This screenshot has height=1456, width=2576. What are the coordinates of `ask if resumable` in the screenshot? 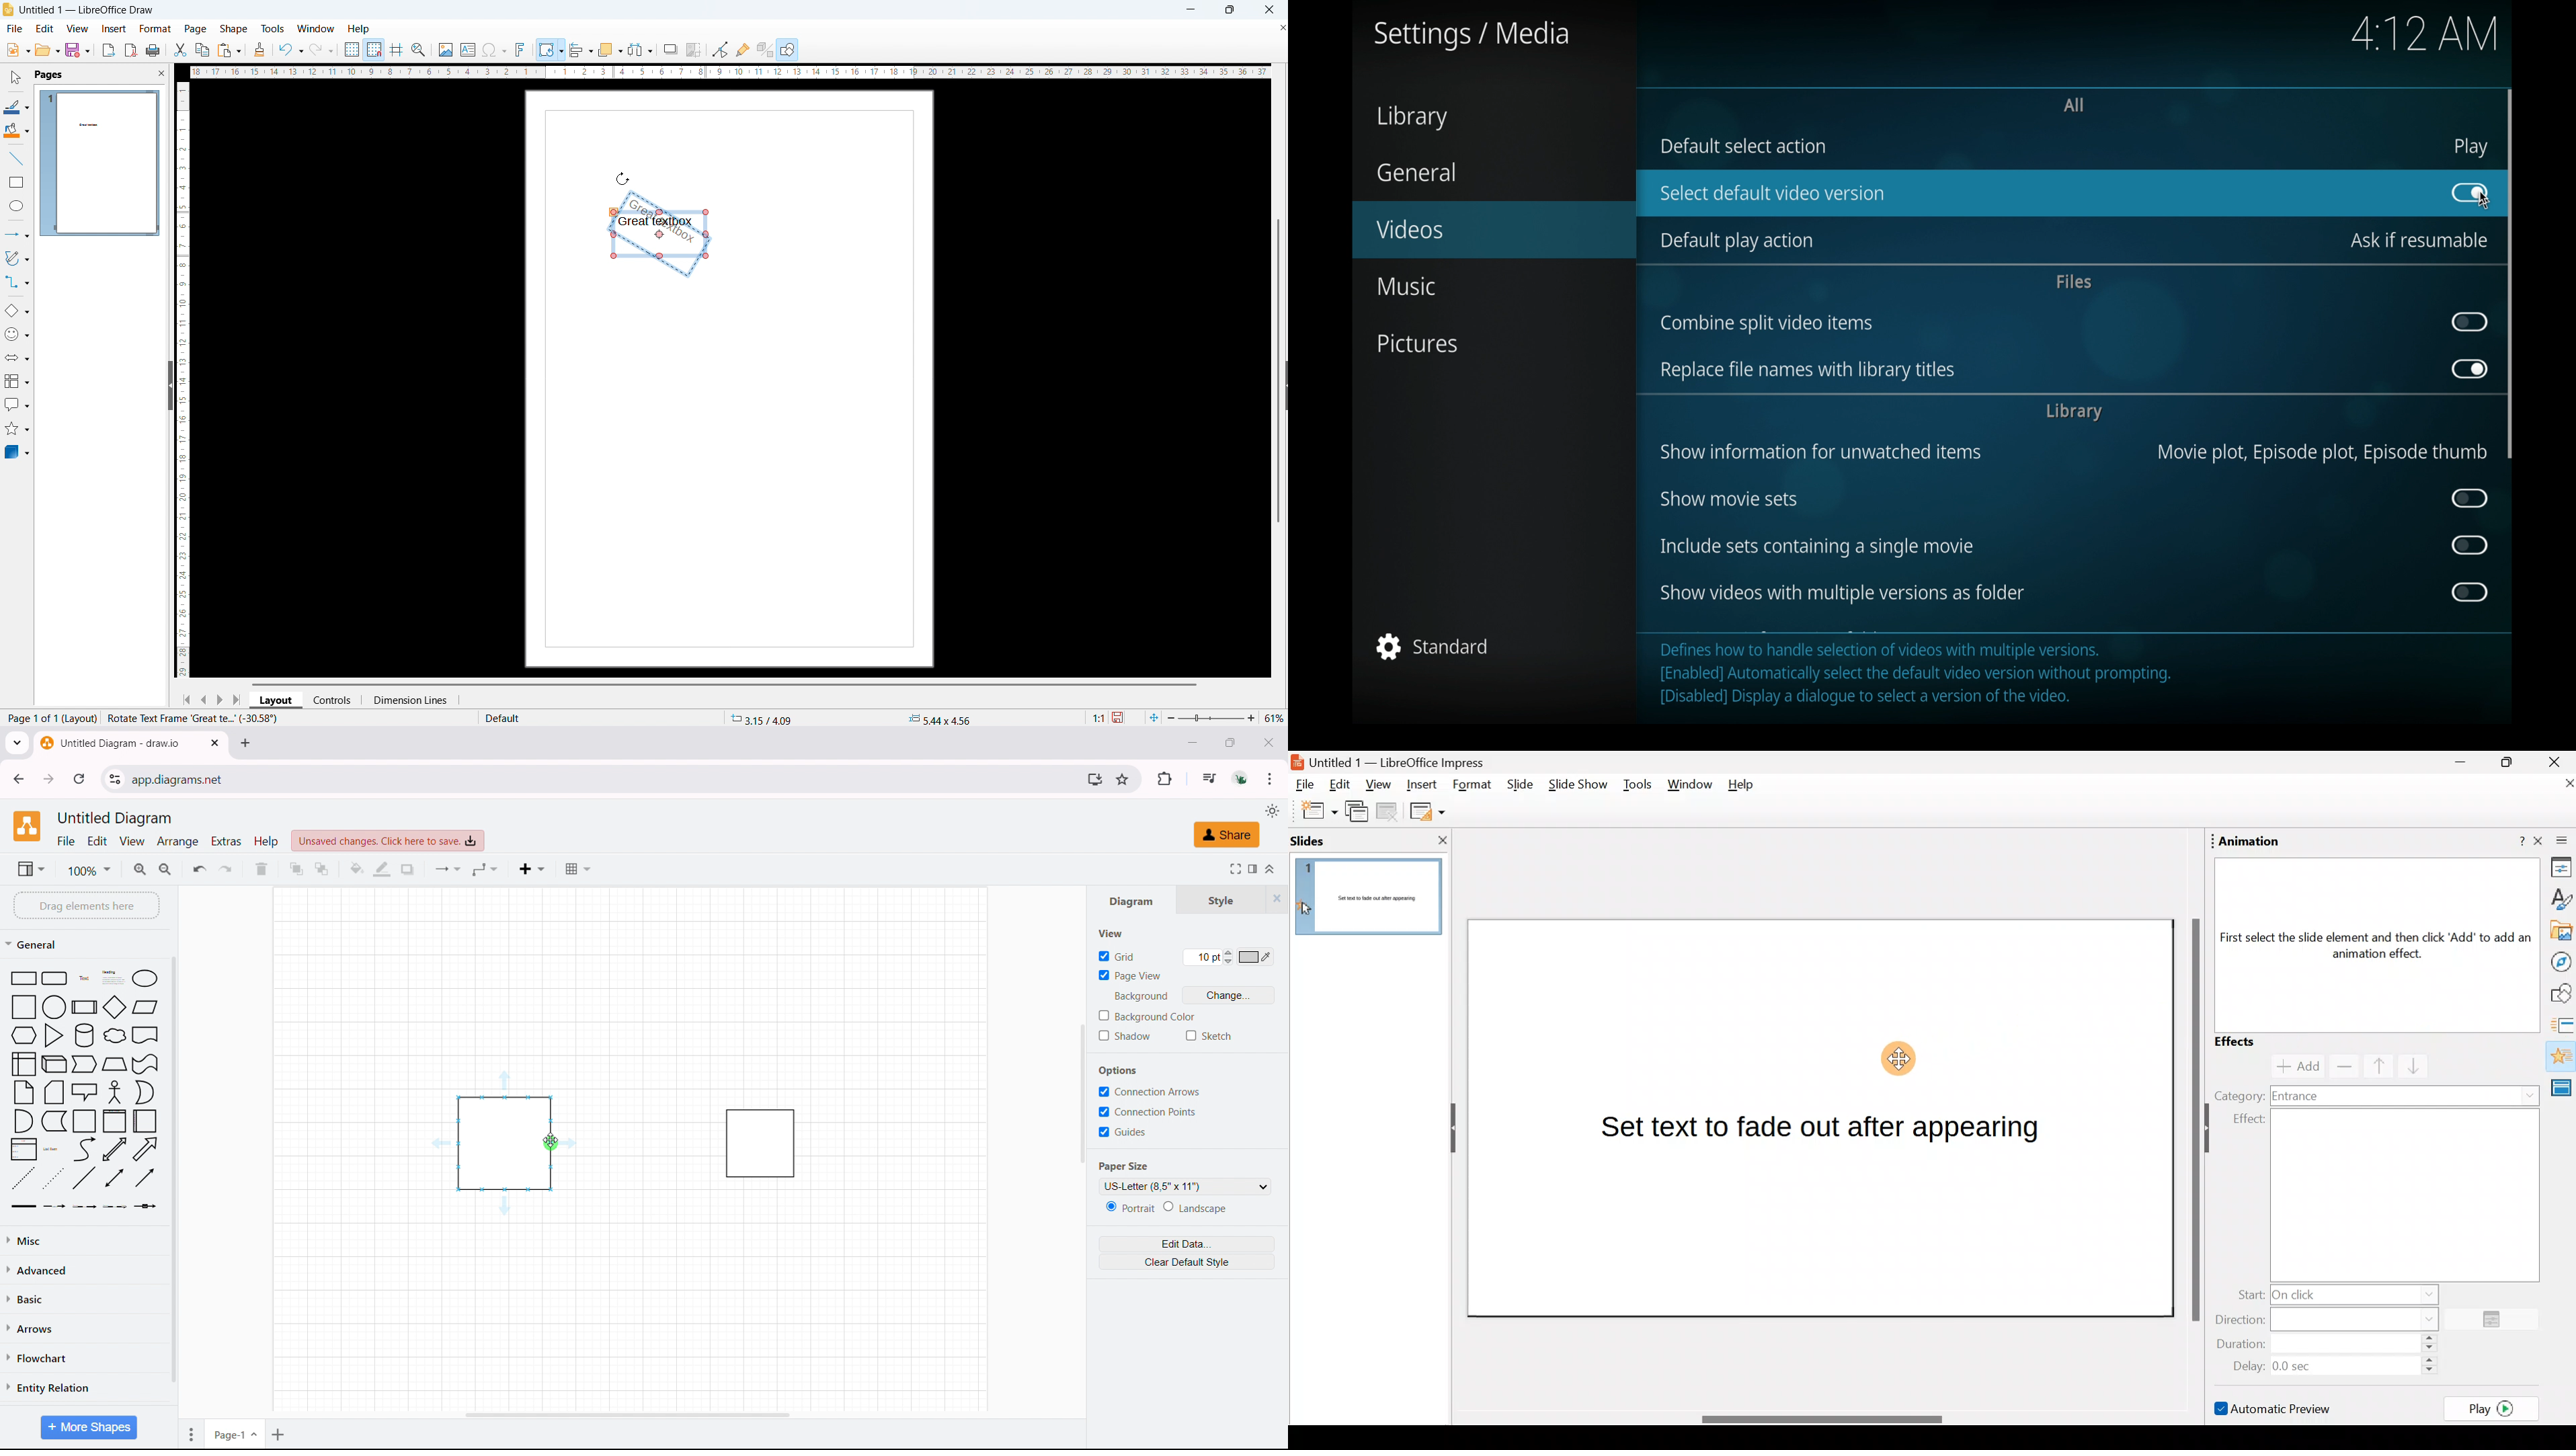 It's located at (2414, 239).